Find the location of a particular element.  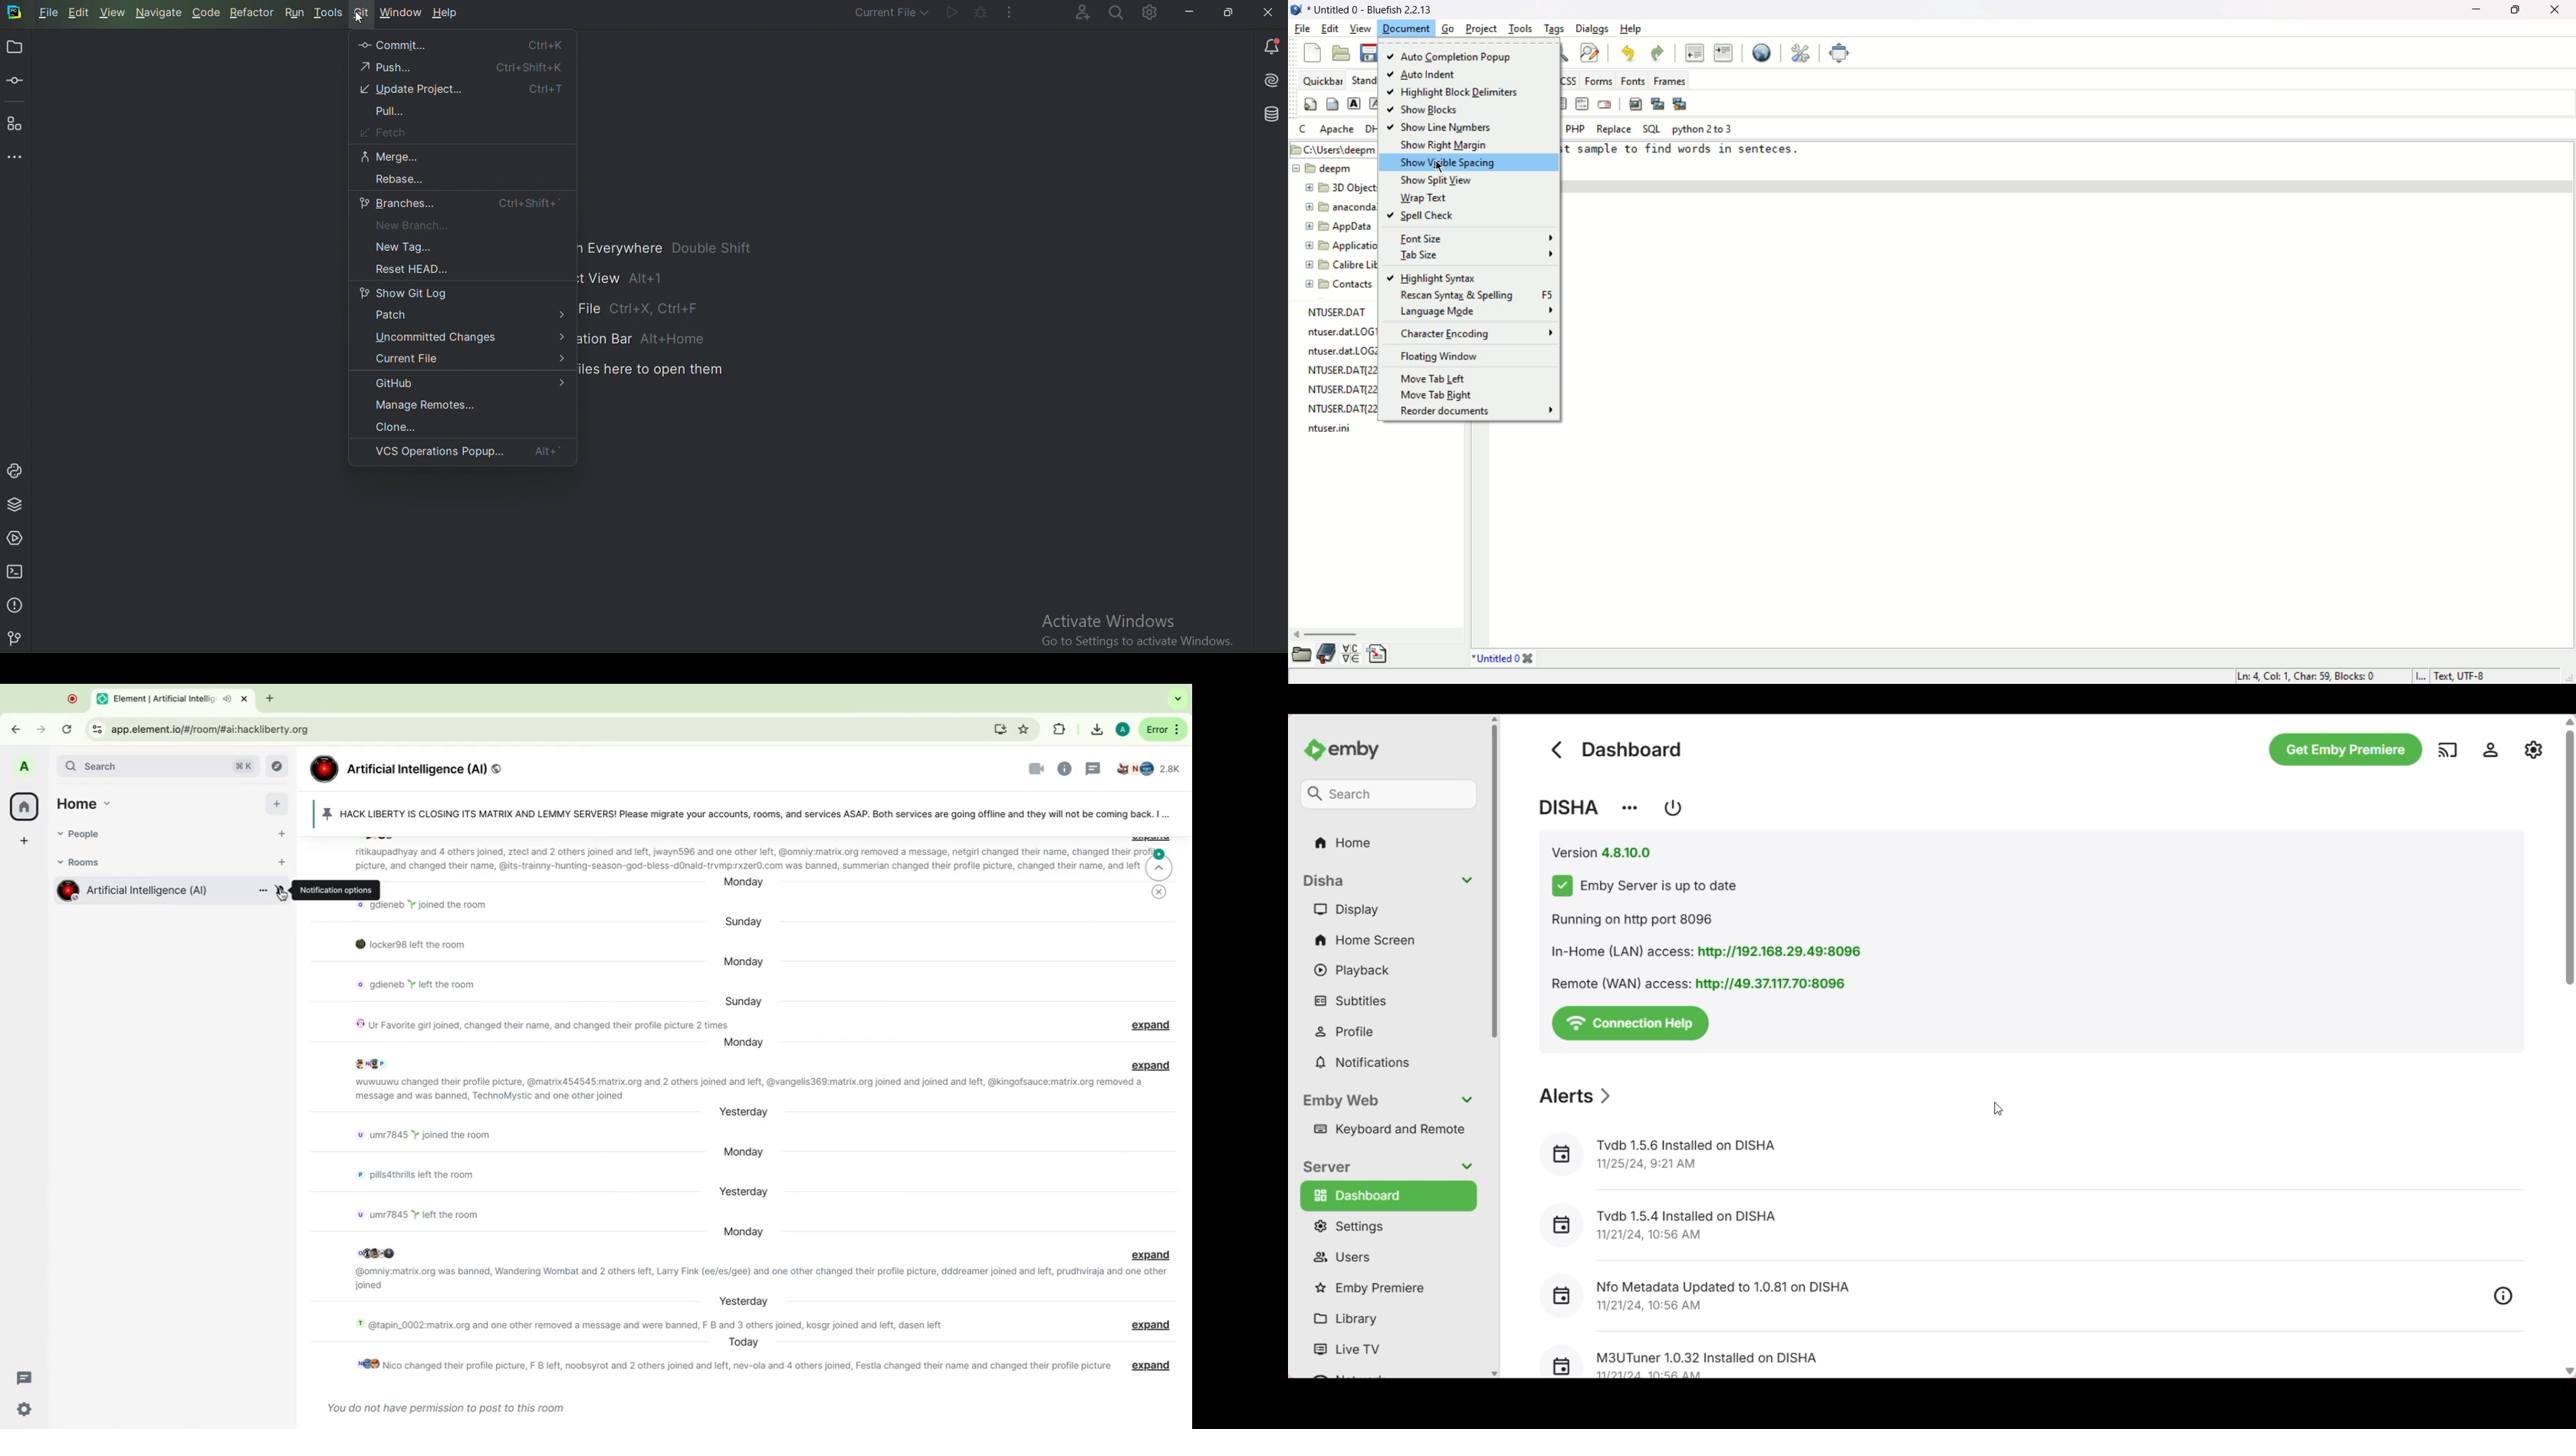

Project is located at coordinates (14, 48).